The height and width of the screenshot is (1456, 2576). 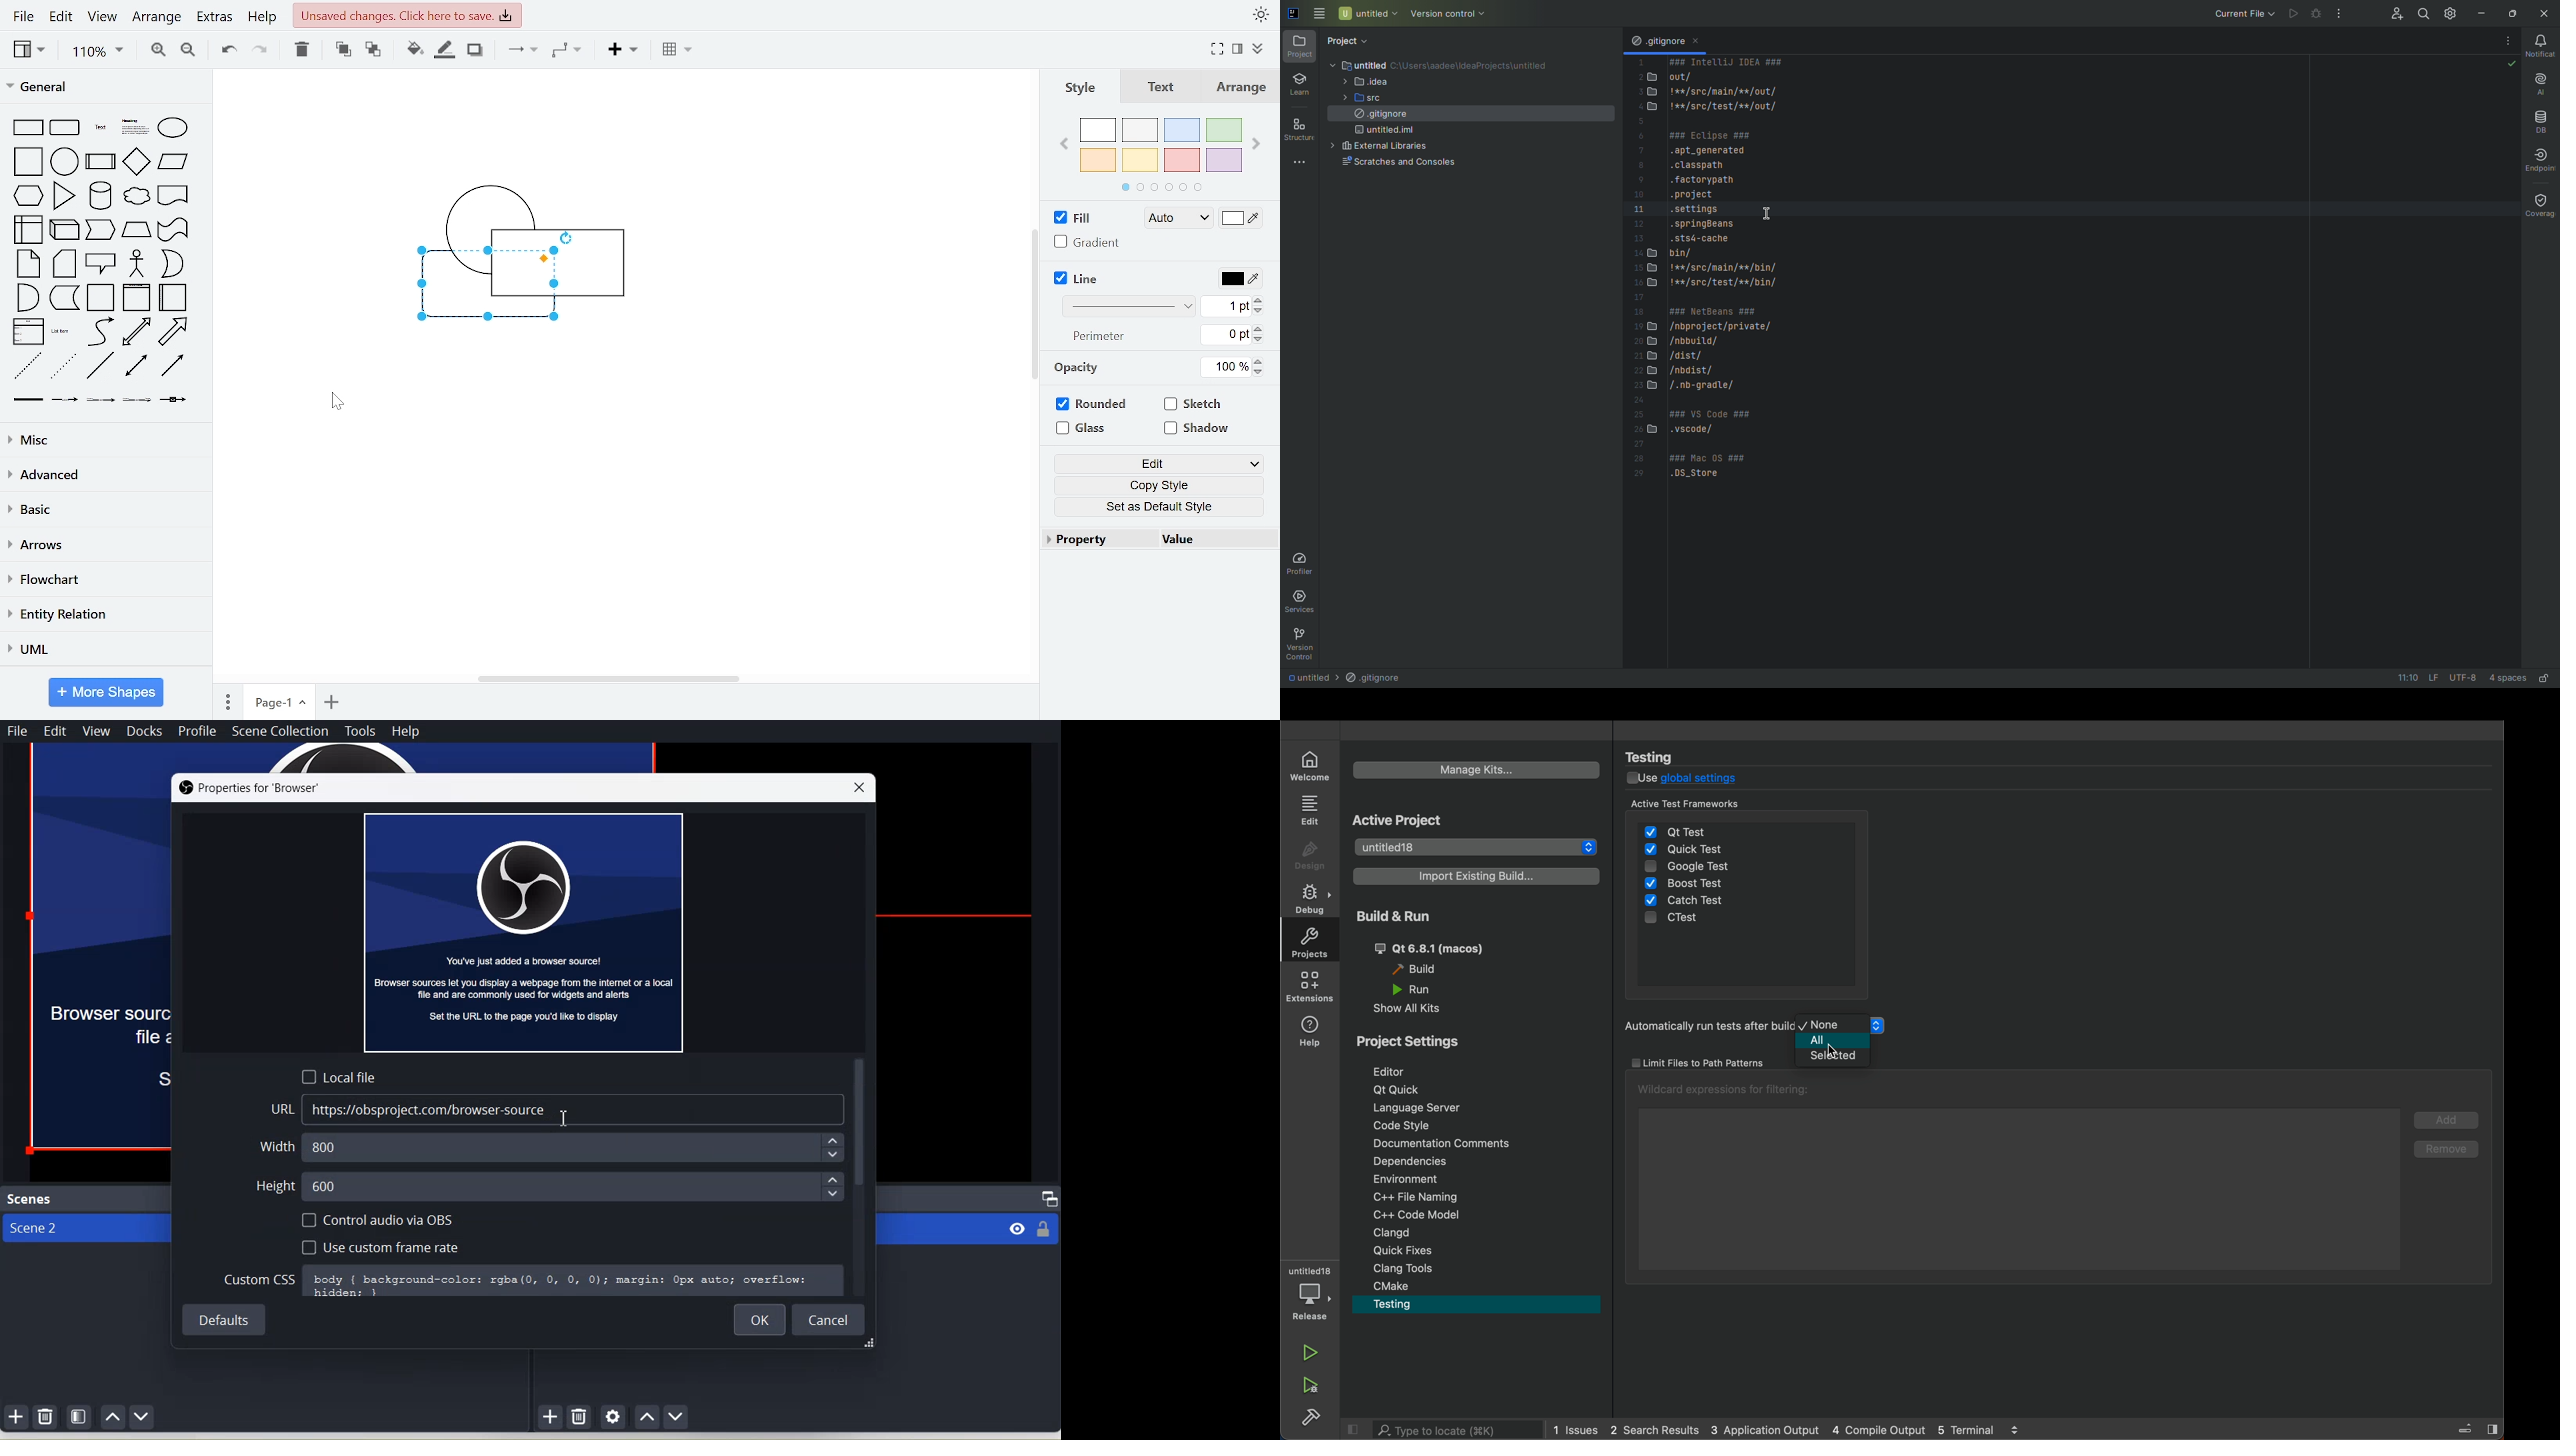 What do you see at coordinates (1095, 337) in the screenshot?
I see `perimeter` at bounding box center [1095, 337].